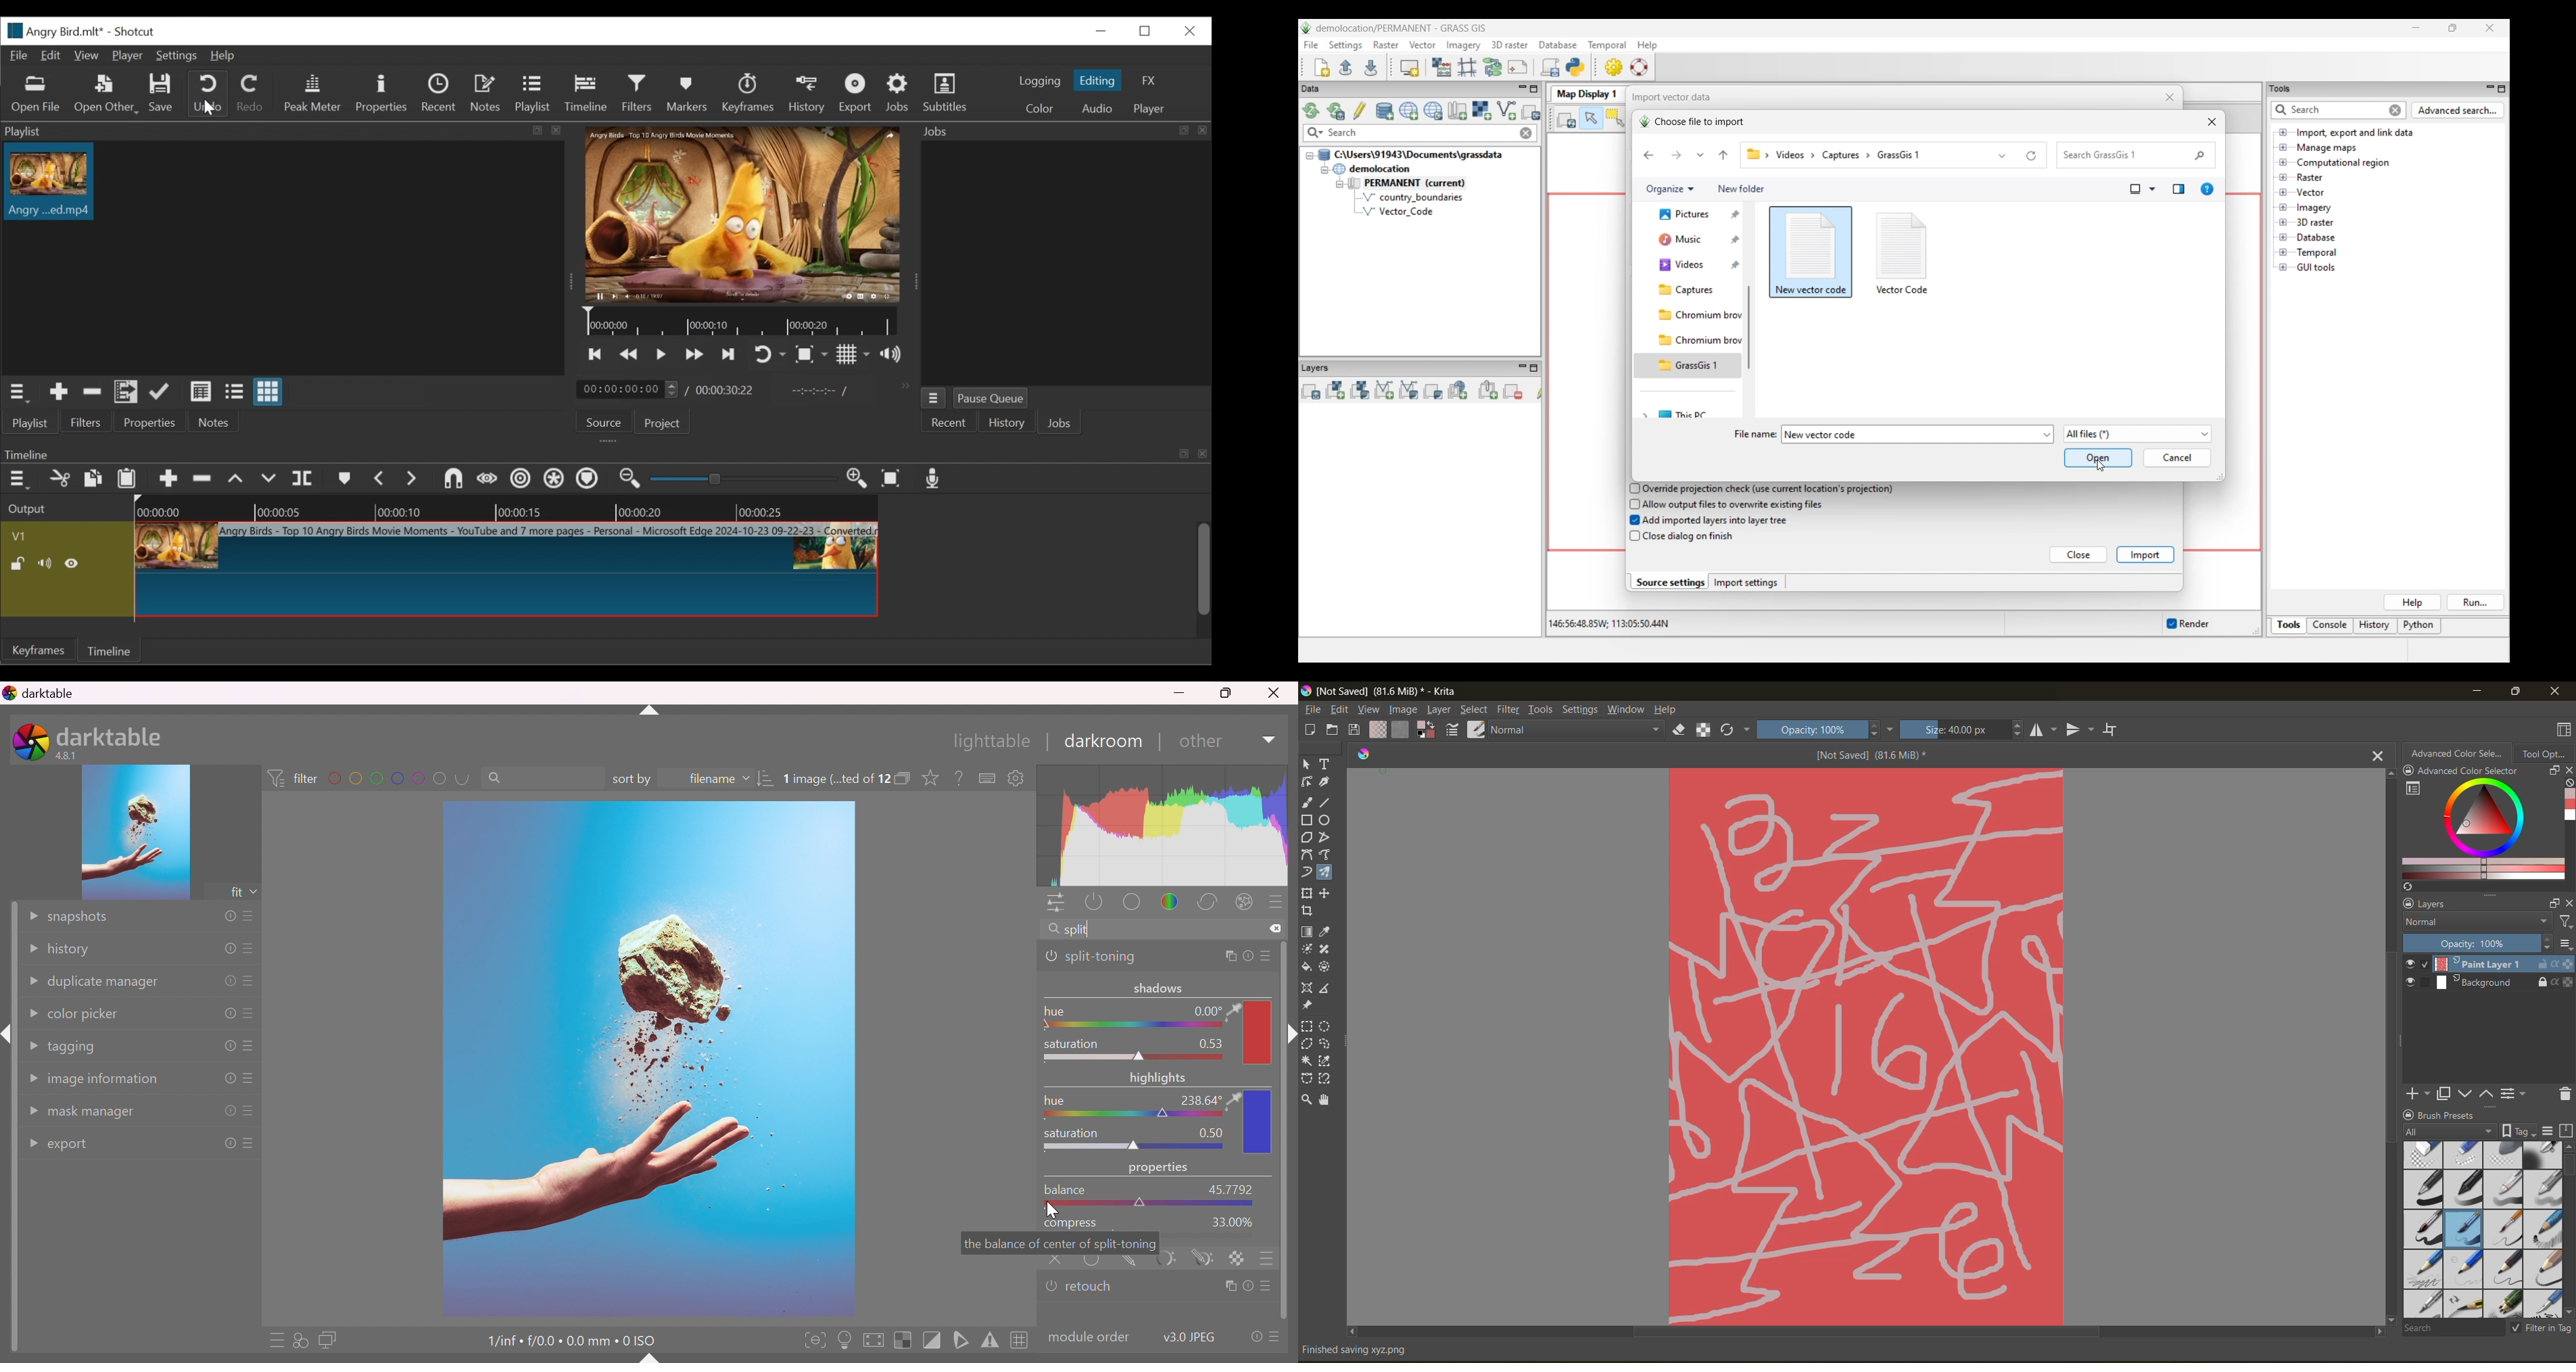 This screenshot has width=2576, height=1372. I want to click on close tab, so click(2379, 755).